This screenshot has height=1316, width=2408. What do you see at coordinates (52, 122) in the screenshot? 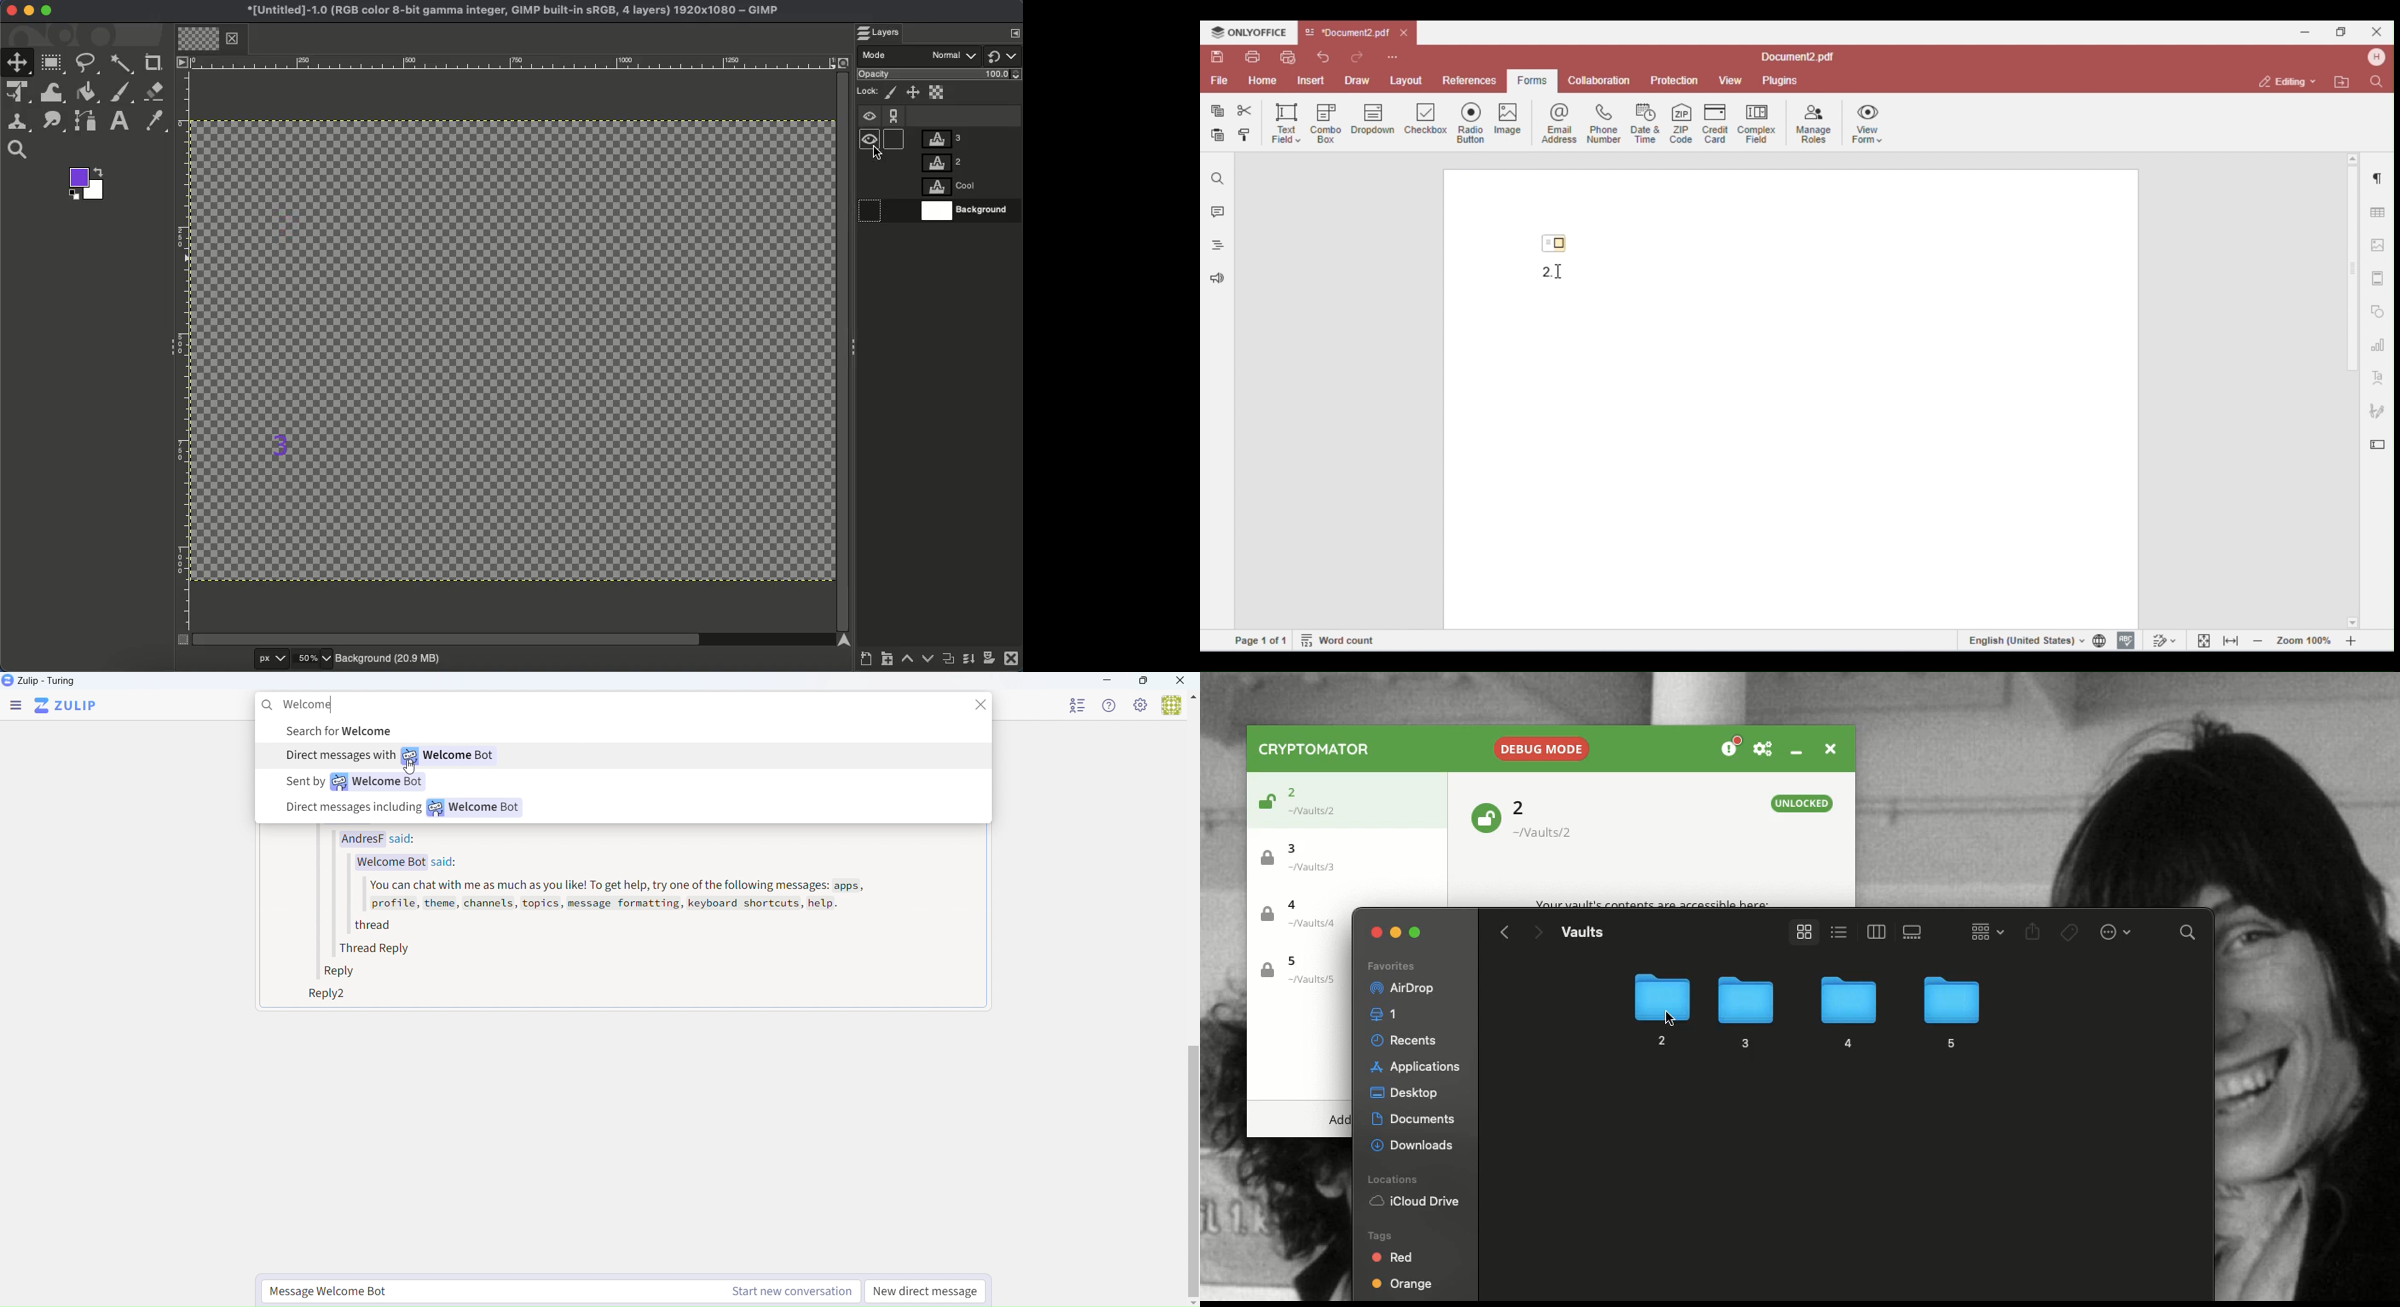
I see `Smudge` at bounding box center [52, 122].